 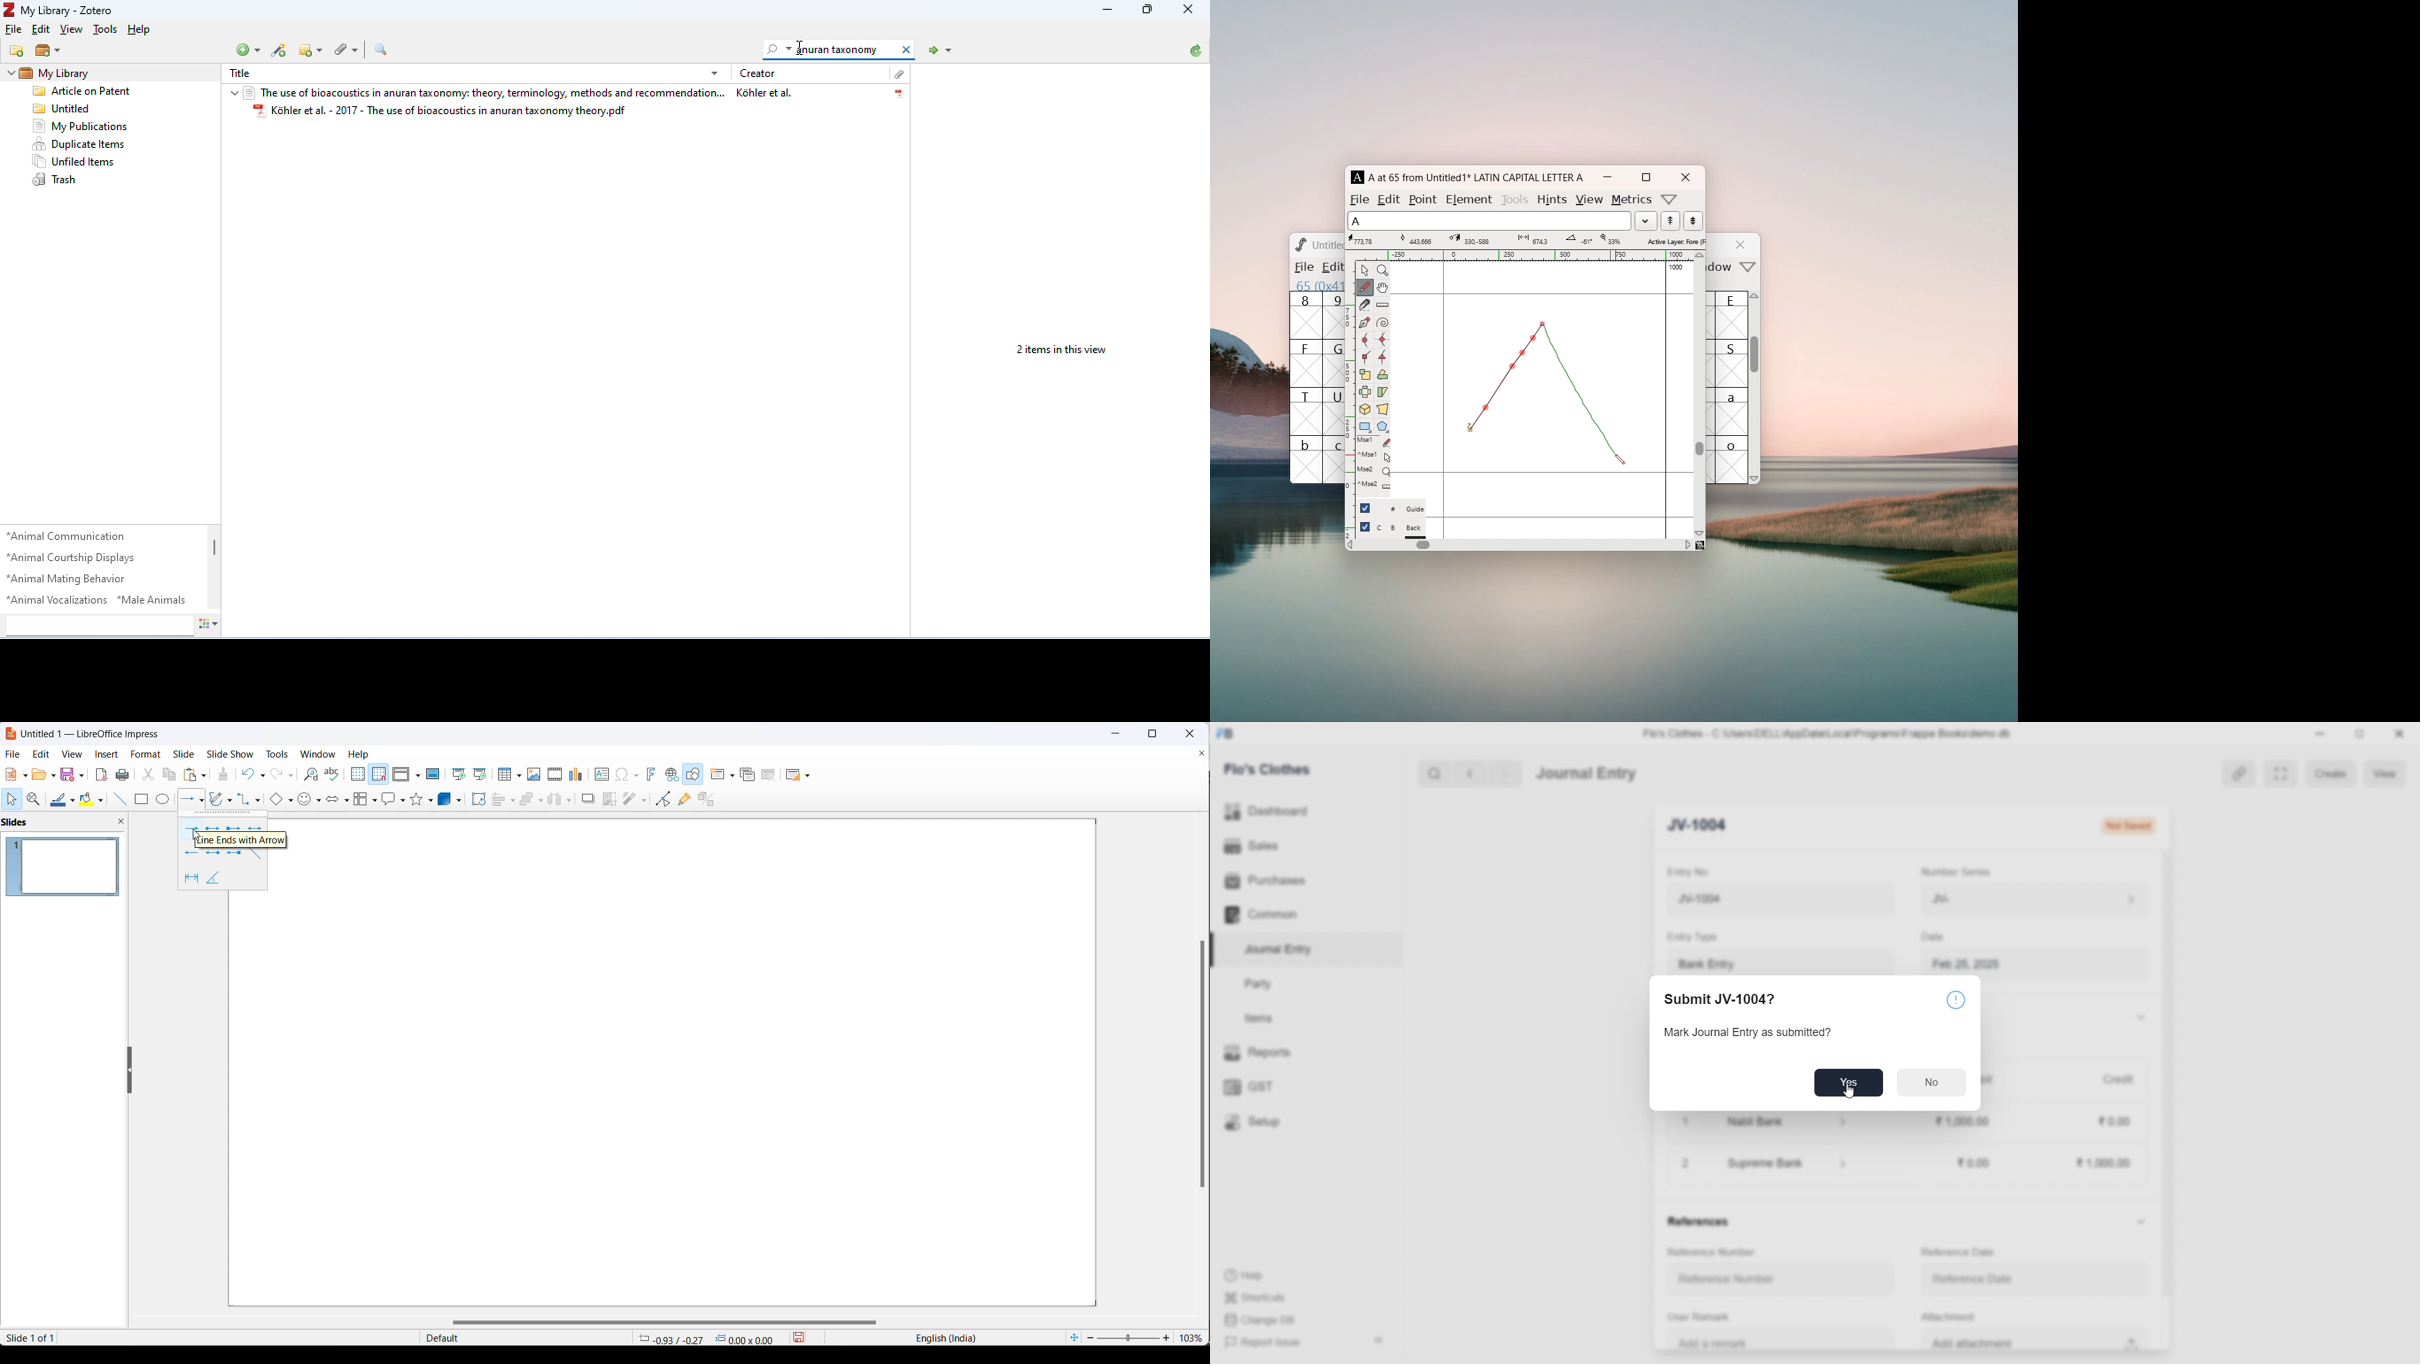 What do you see at coordinates (724, 774) in the screenshot?
I see `new slide ` at bounding box center [724, 774].